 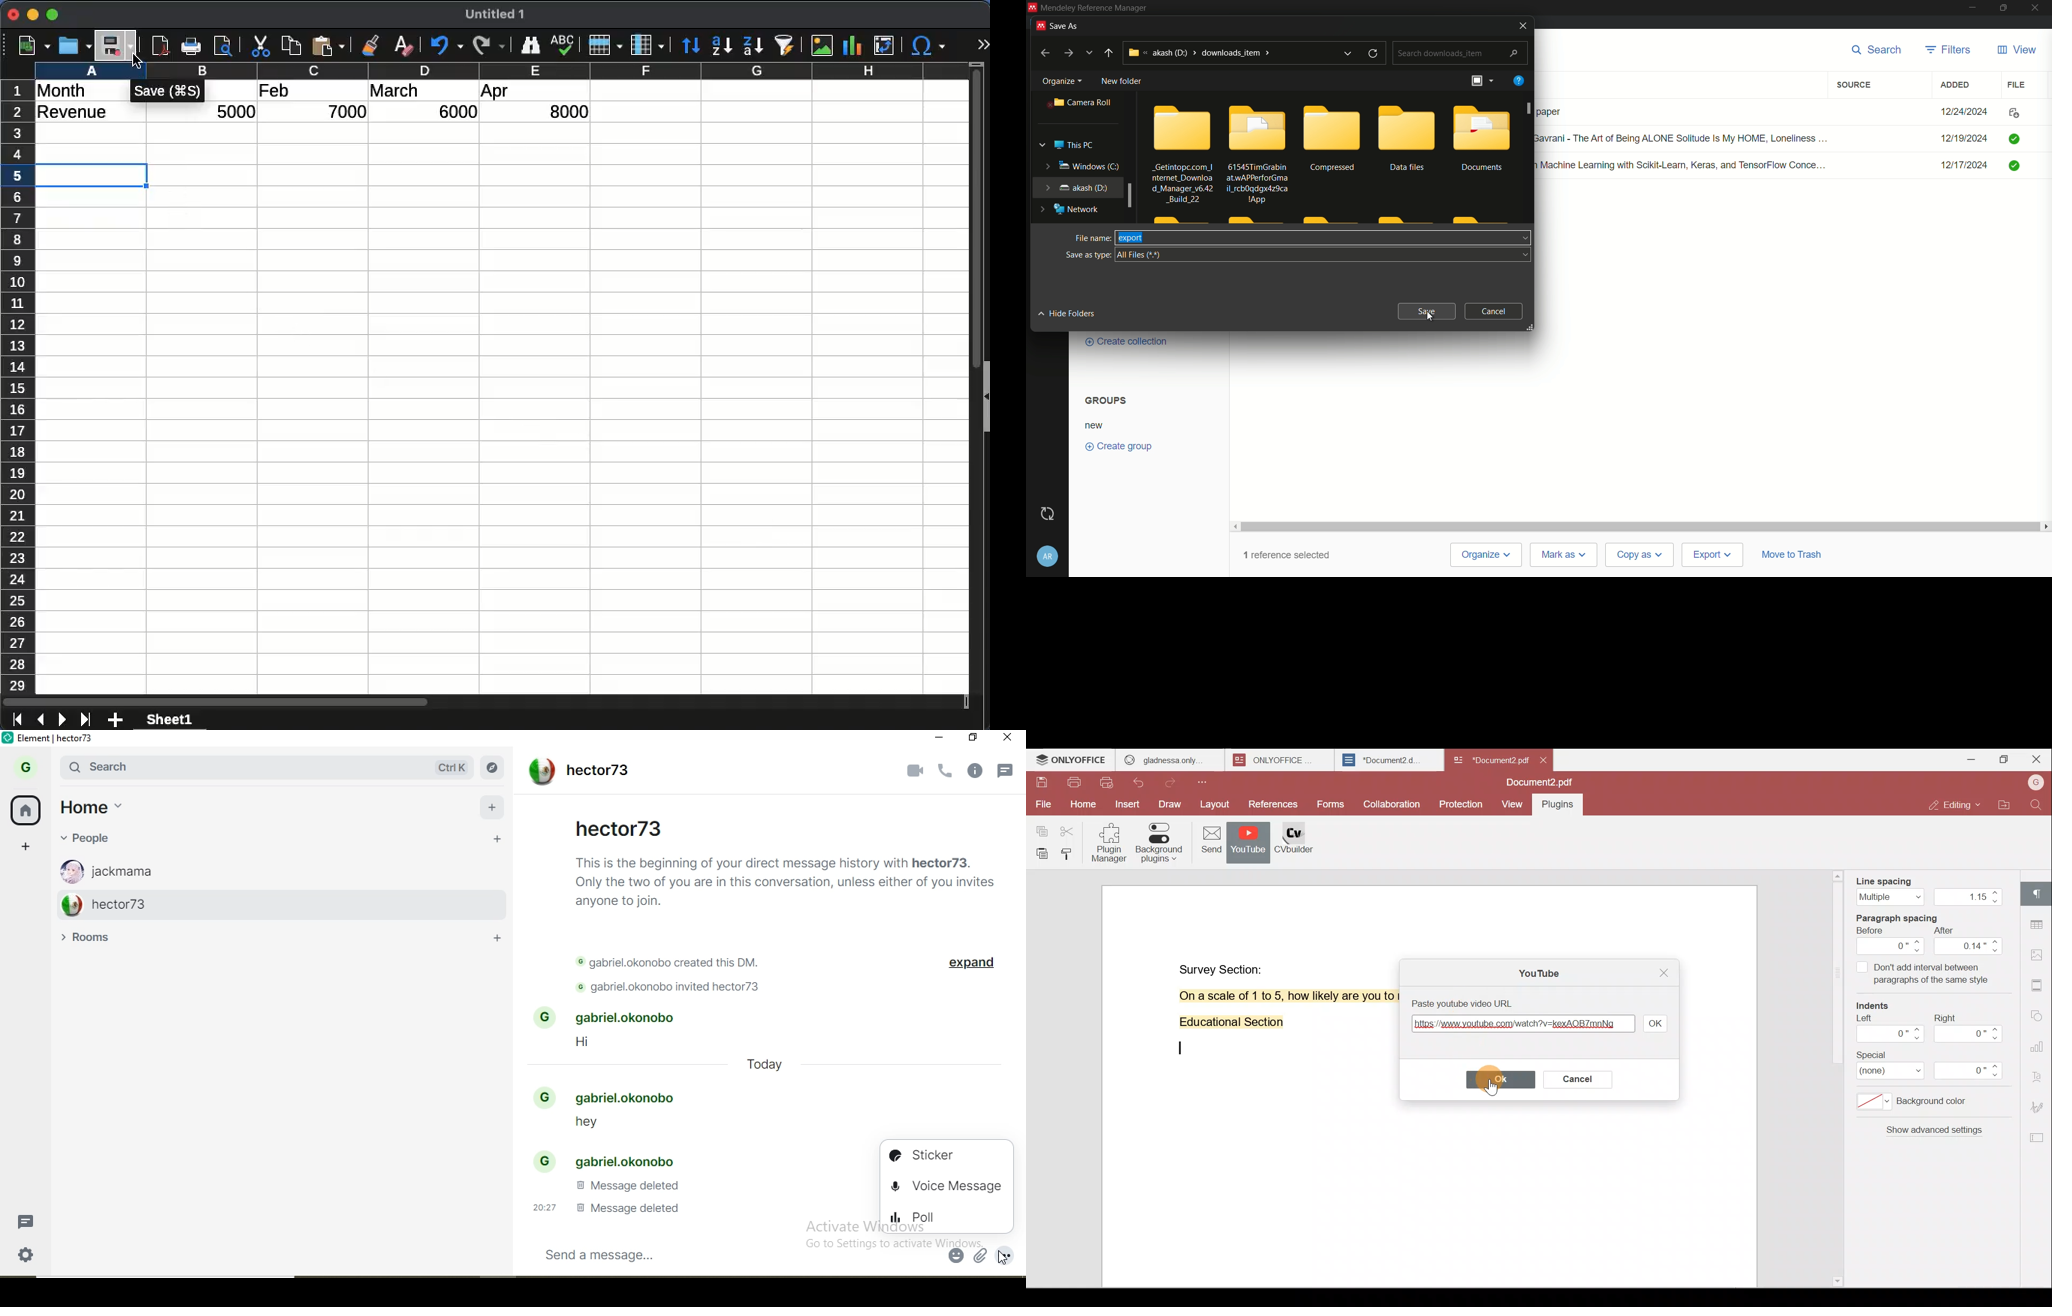 What do you see at coordinates (1937, 1066) in the screenshot?
I see `Special` at bounding box center [1937, 1066].